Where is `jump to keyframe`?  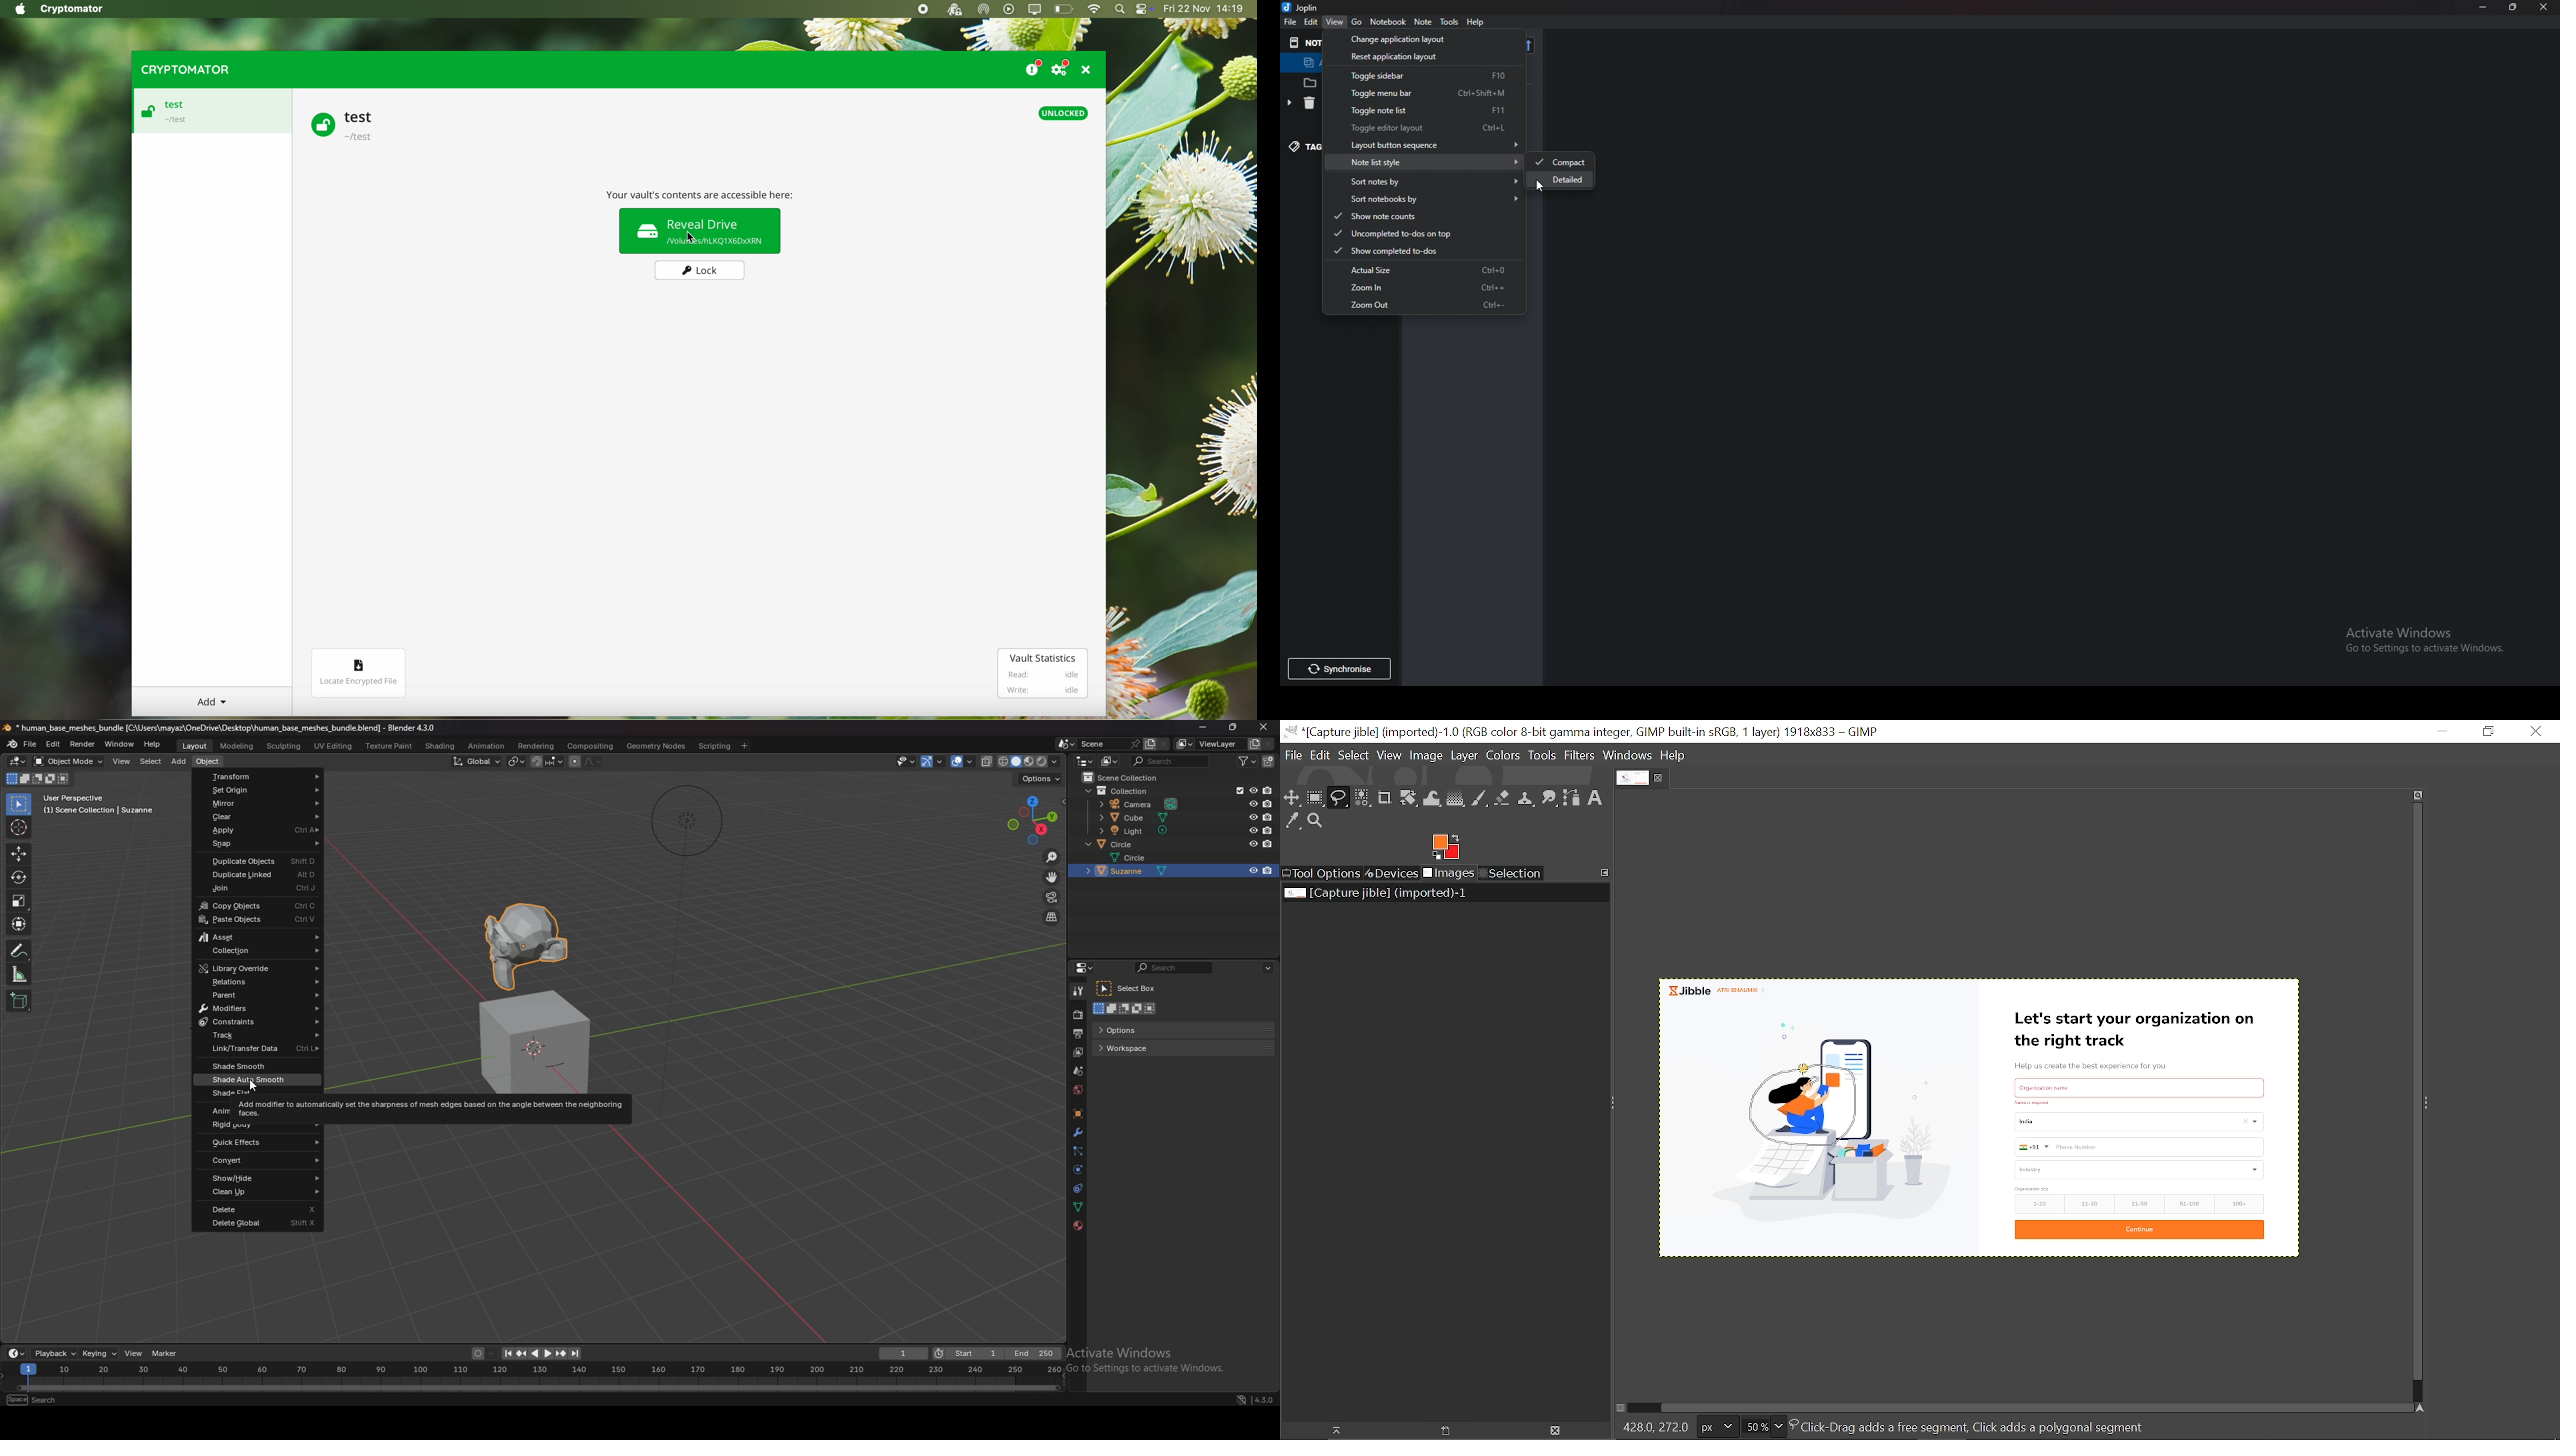
jump to keyframe is located at coordinates (560, 1354).